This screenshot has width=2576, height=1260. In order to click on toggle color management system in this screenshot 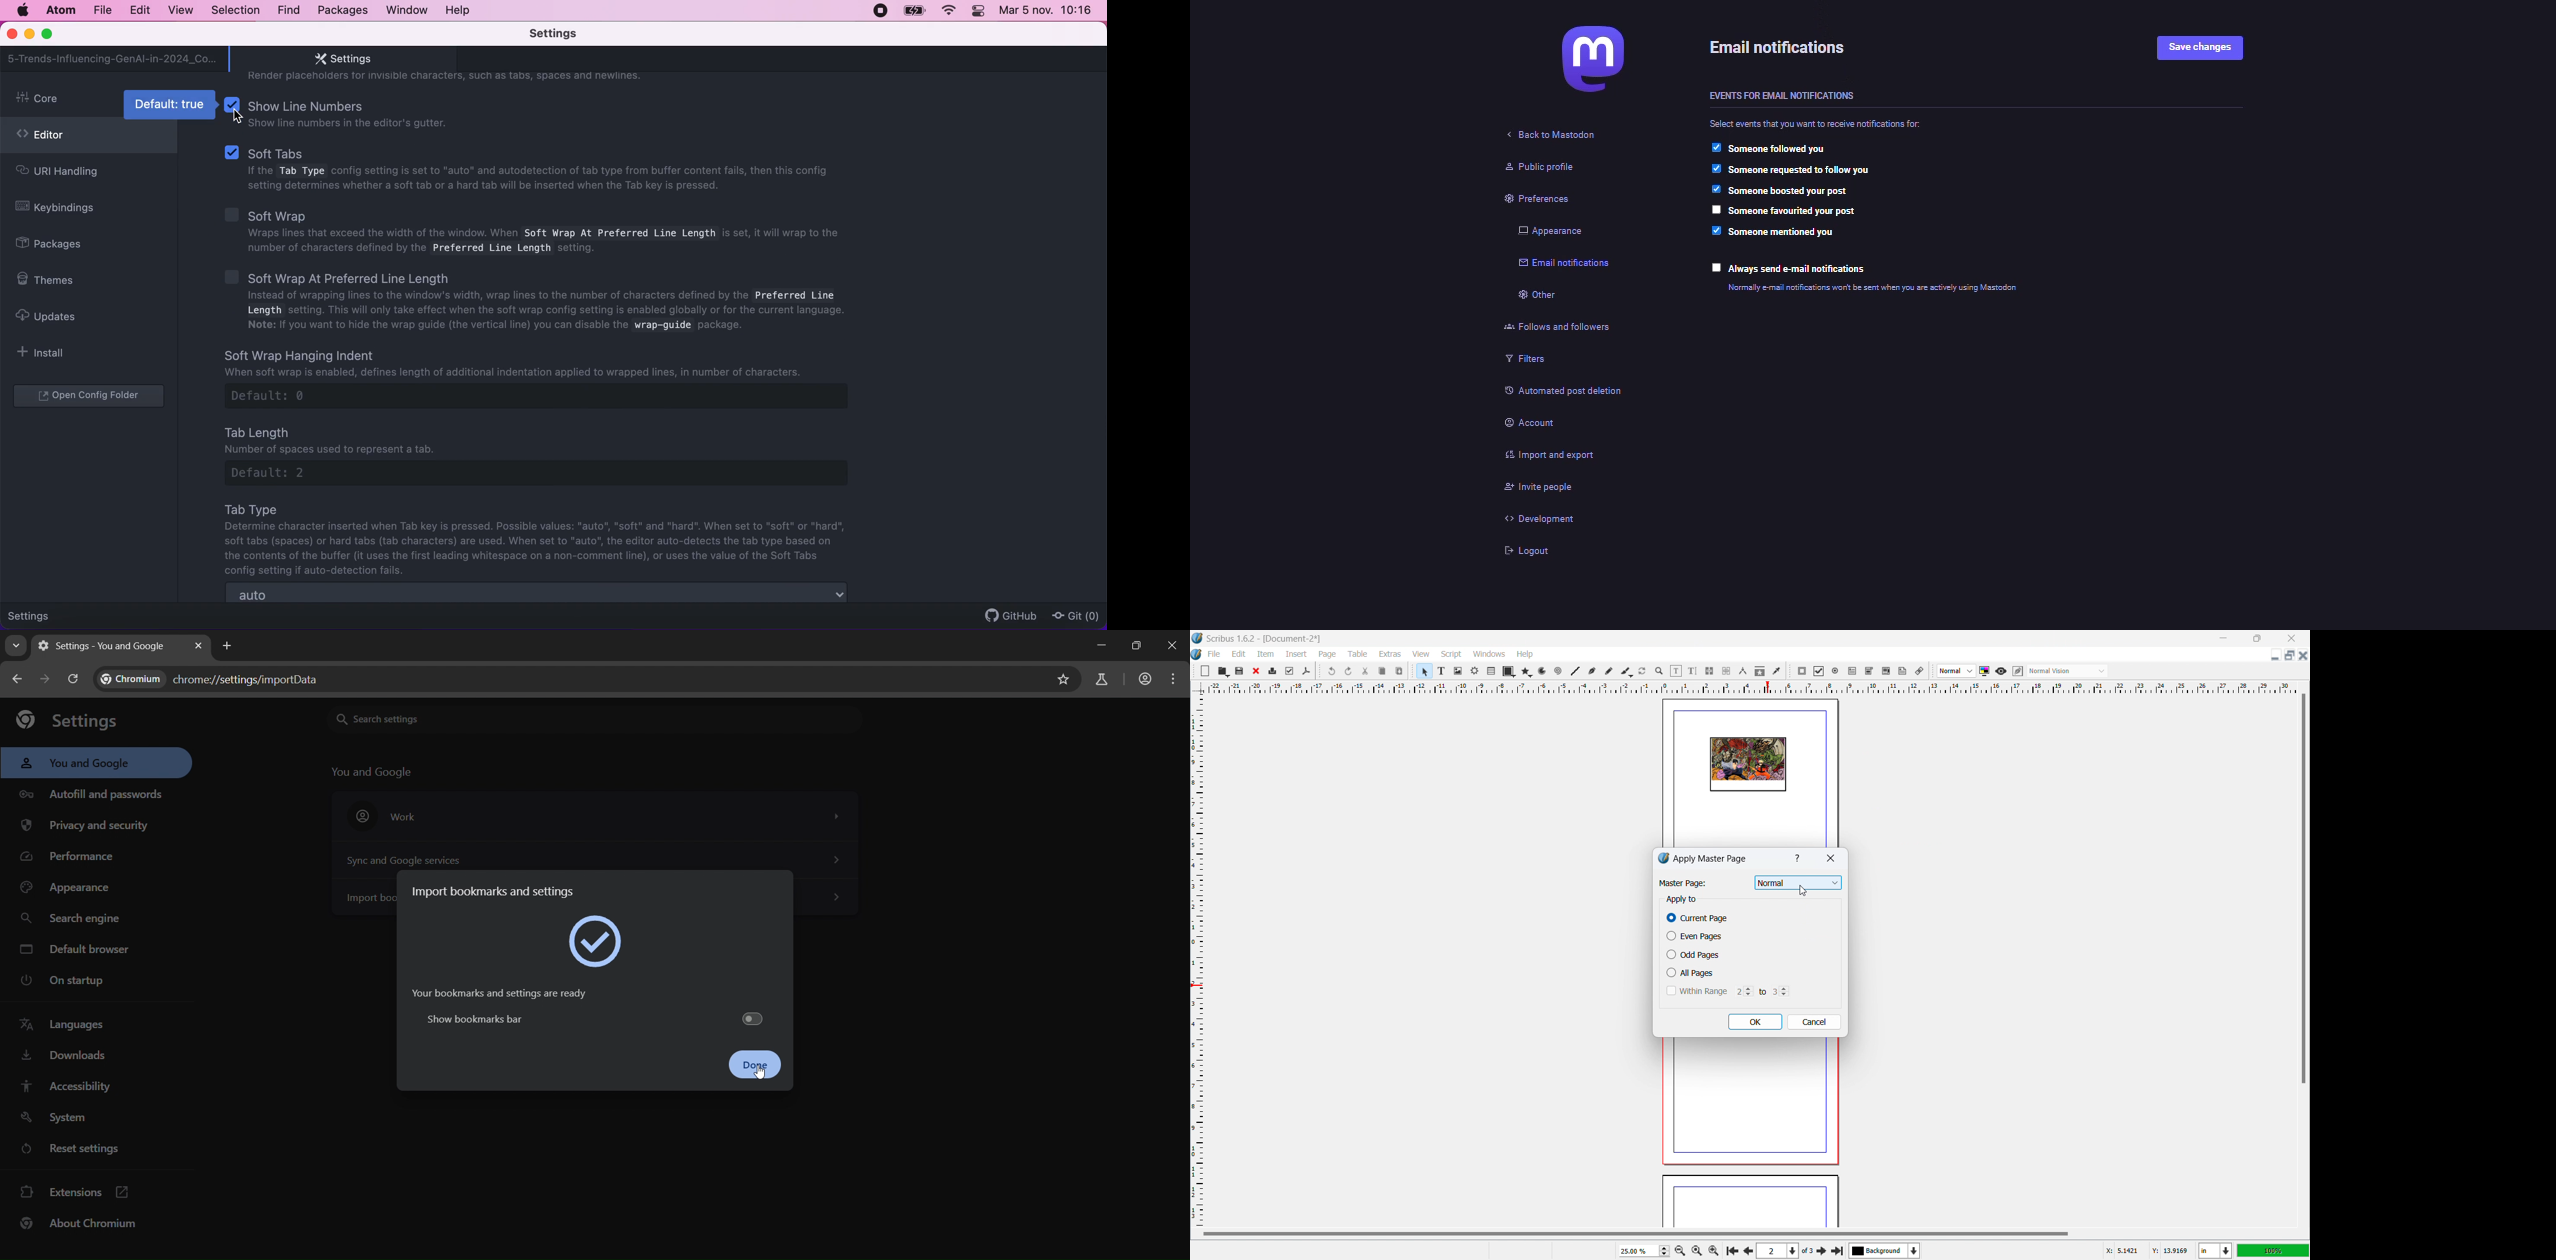, I will do `click(1985, 671)`.